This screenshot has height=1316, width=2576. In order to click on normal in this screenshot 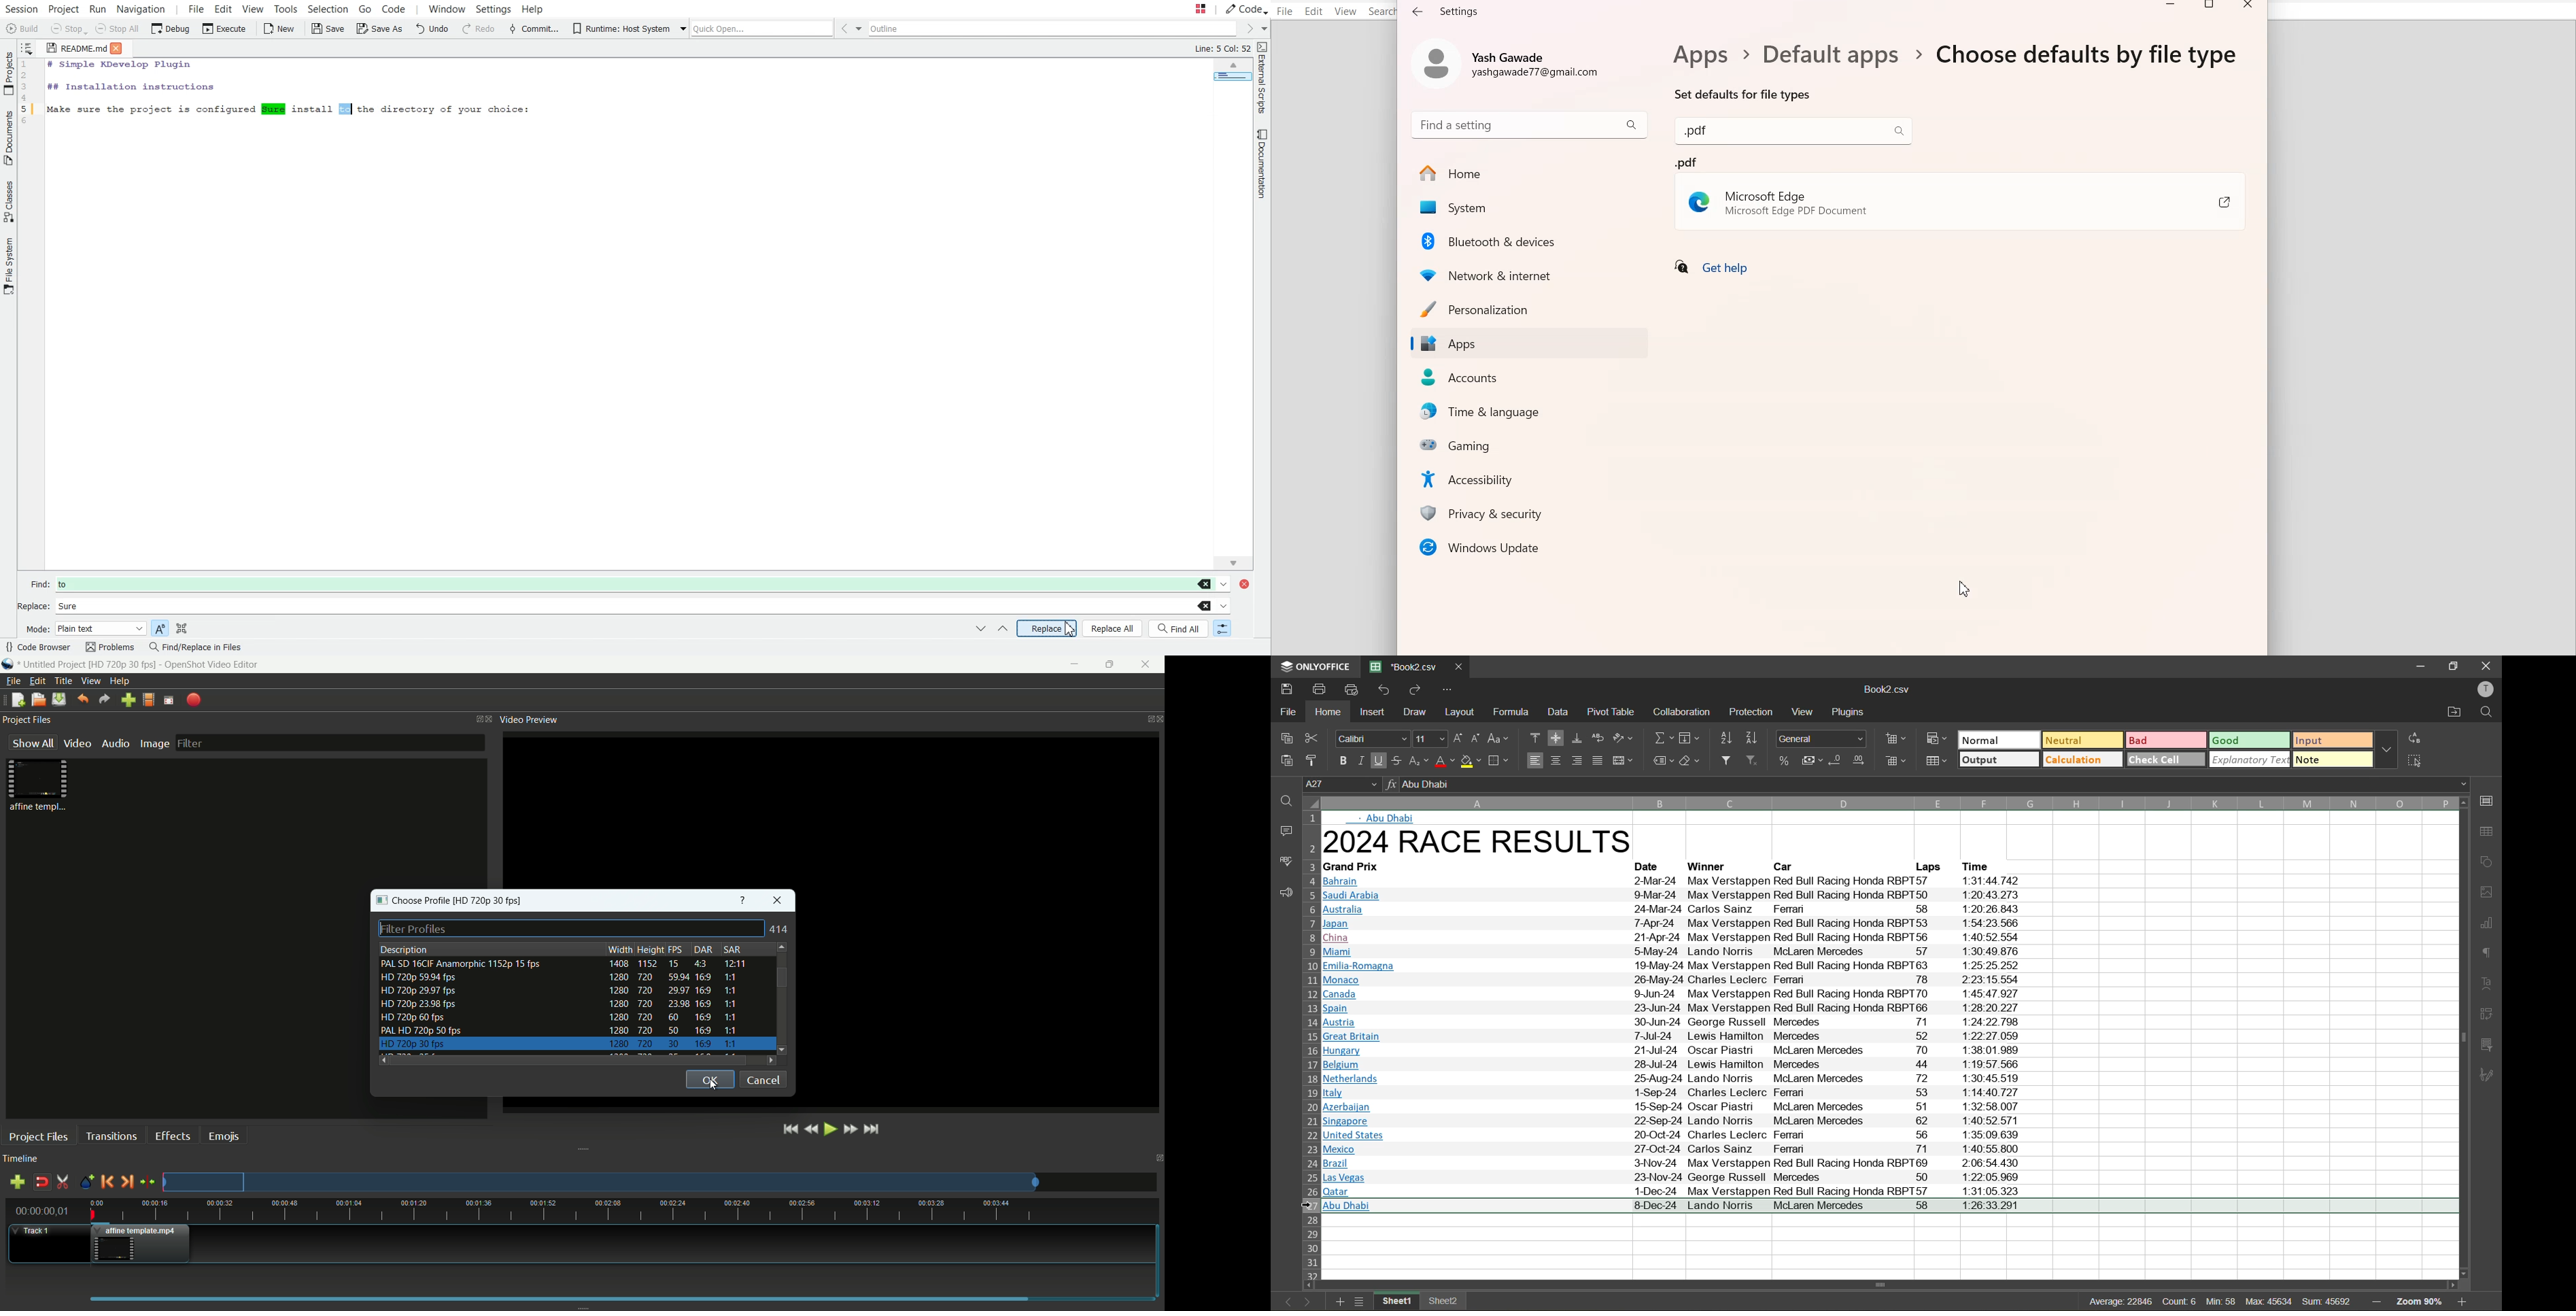, I will do `click(1998, 741)`.